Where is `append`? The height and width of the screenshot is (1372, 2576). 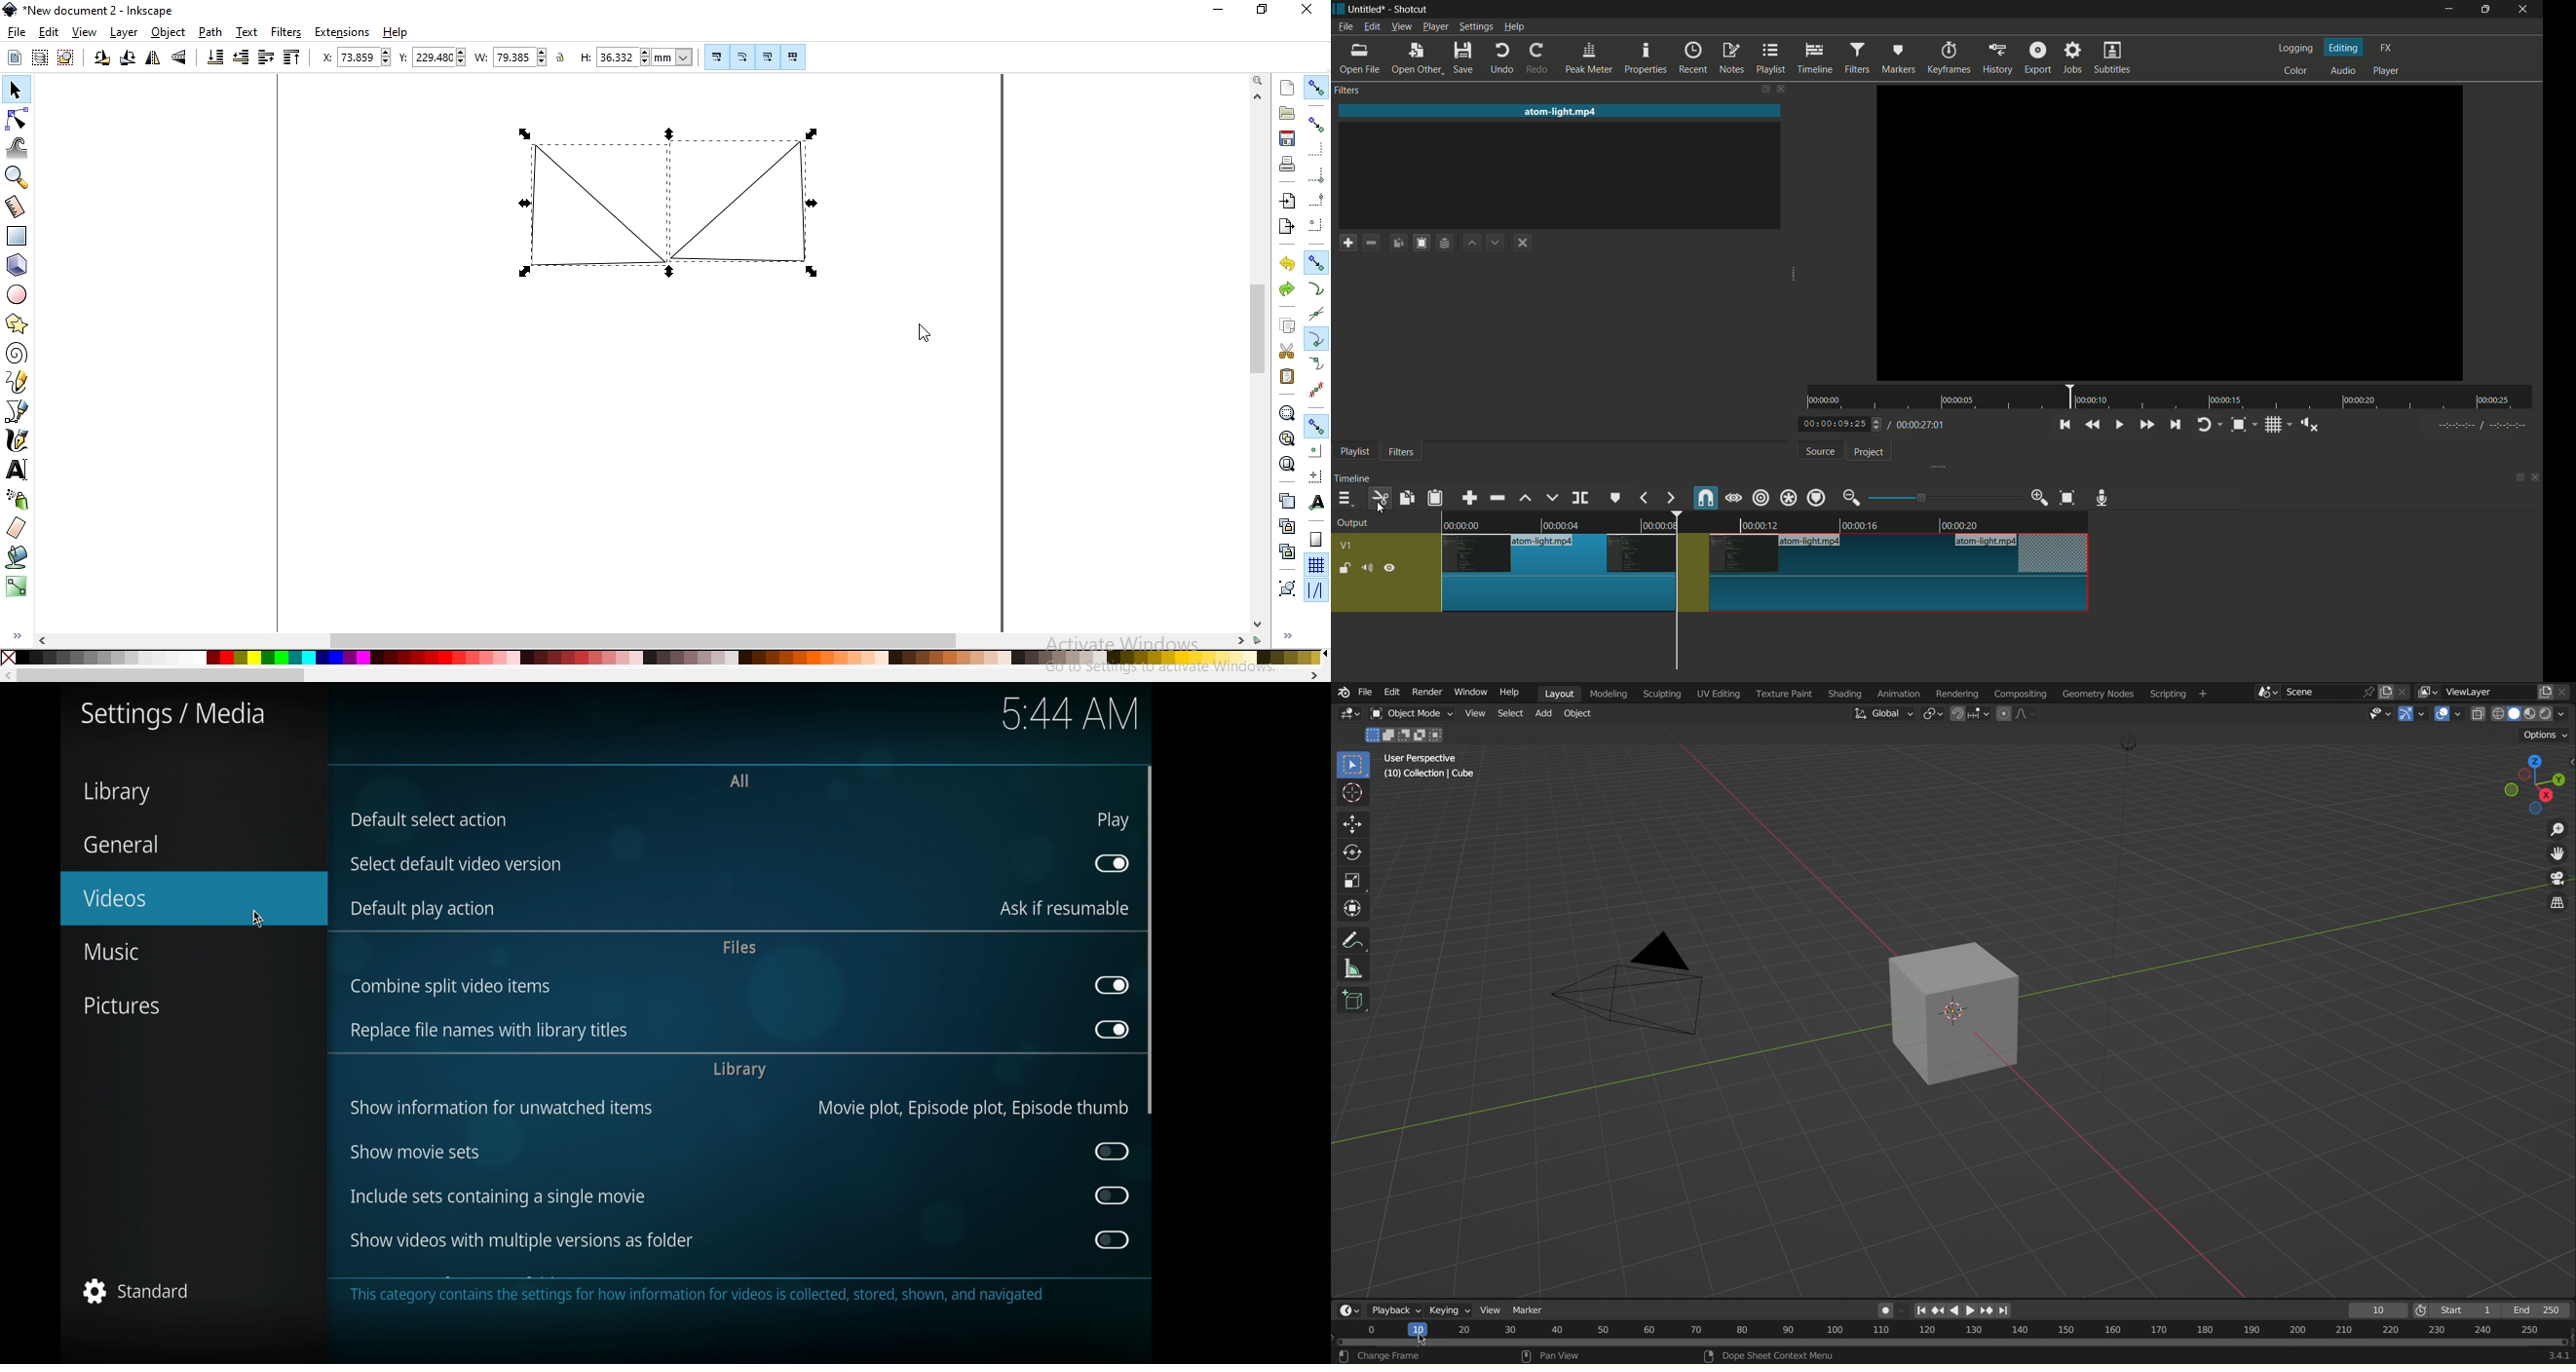
append is located at coordinates (1472, 497).